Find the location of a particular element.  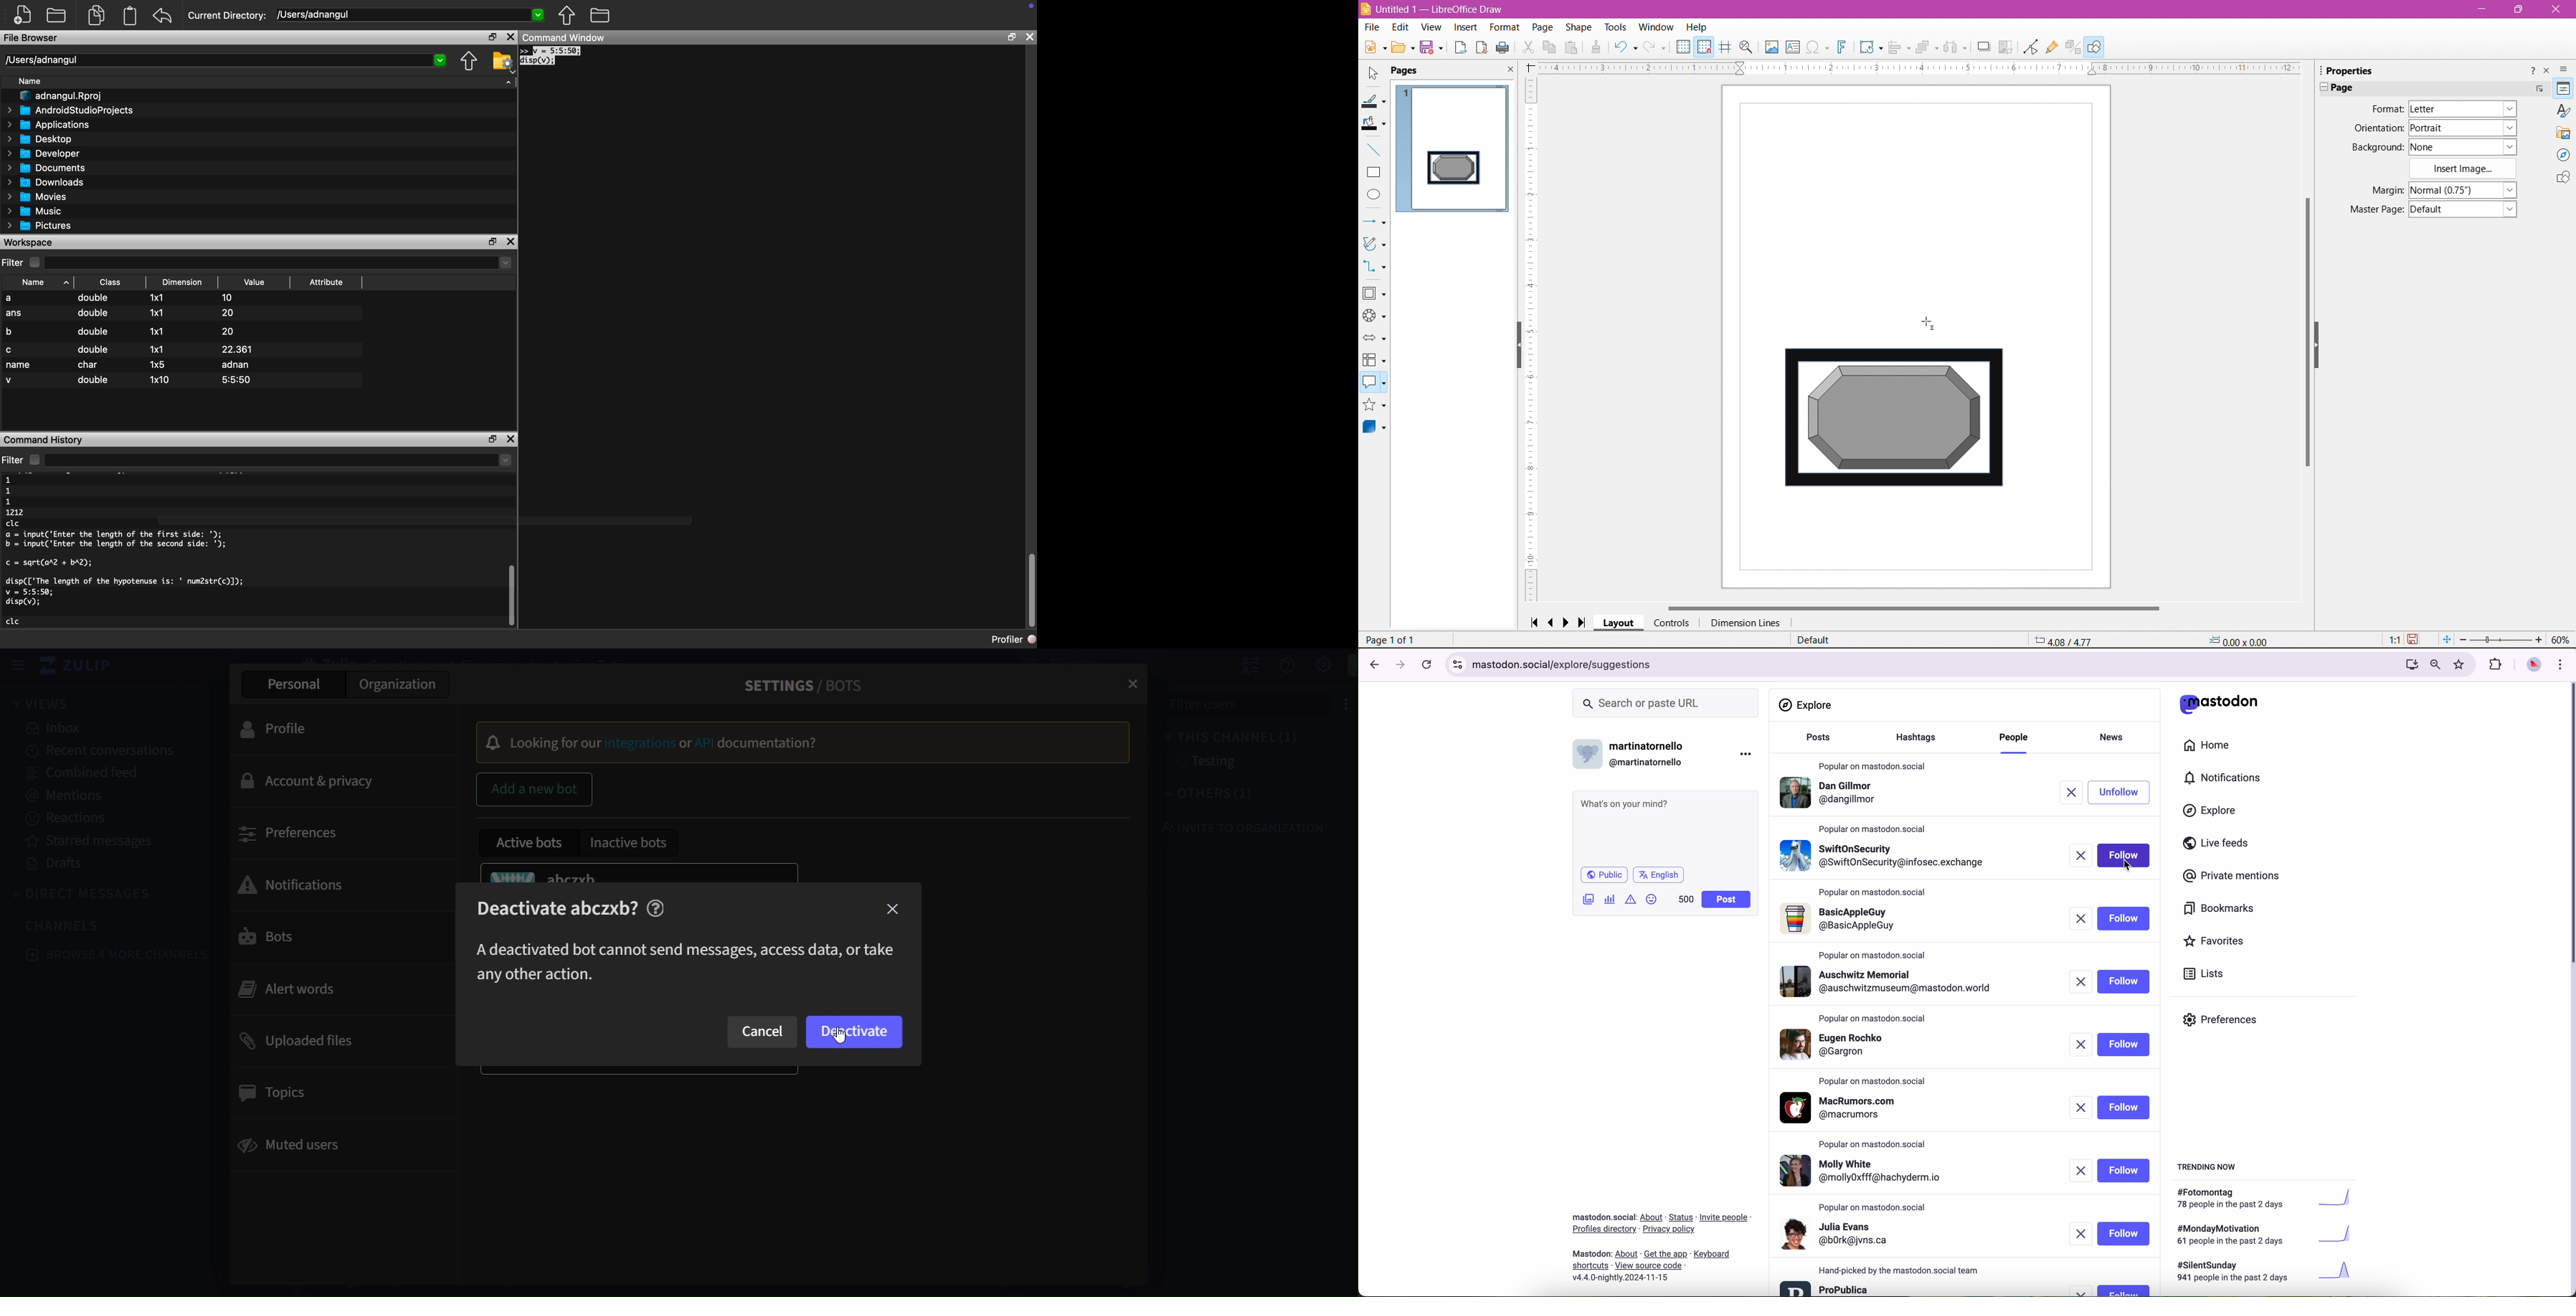

click on people is located at coordinates (2016, 742).